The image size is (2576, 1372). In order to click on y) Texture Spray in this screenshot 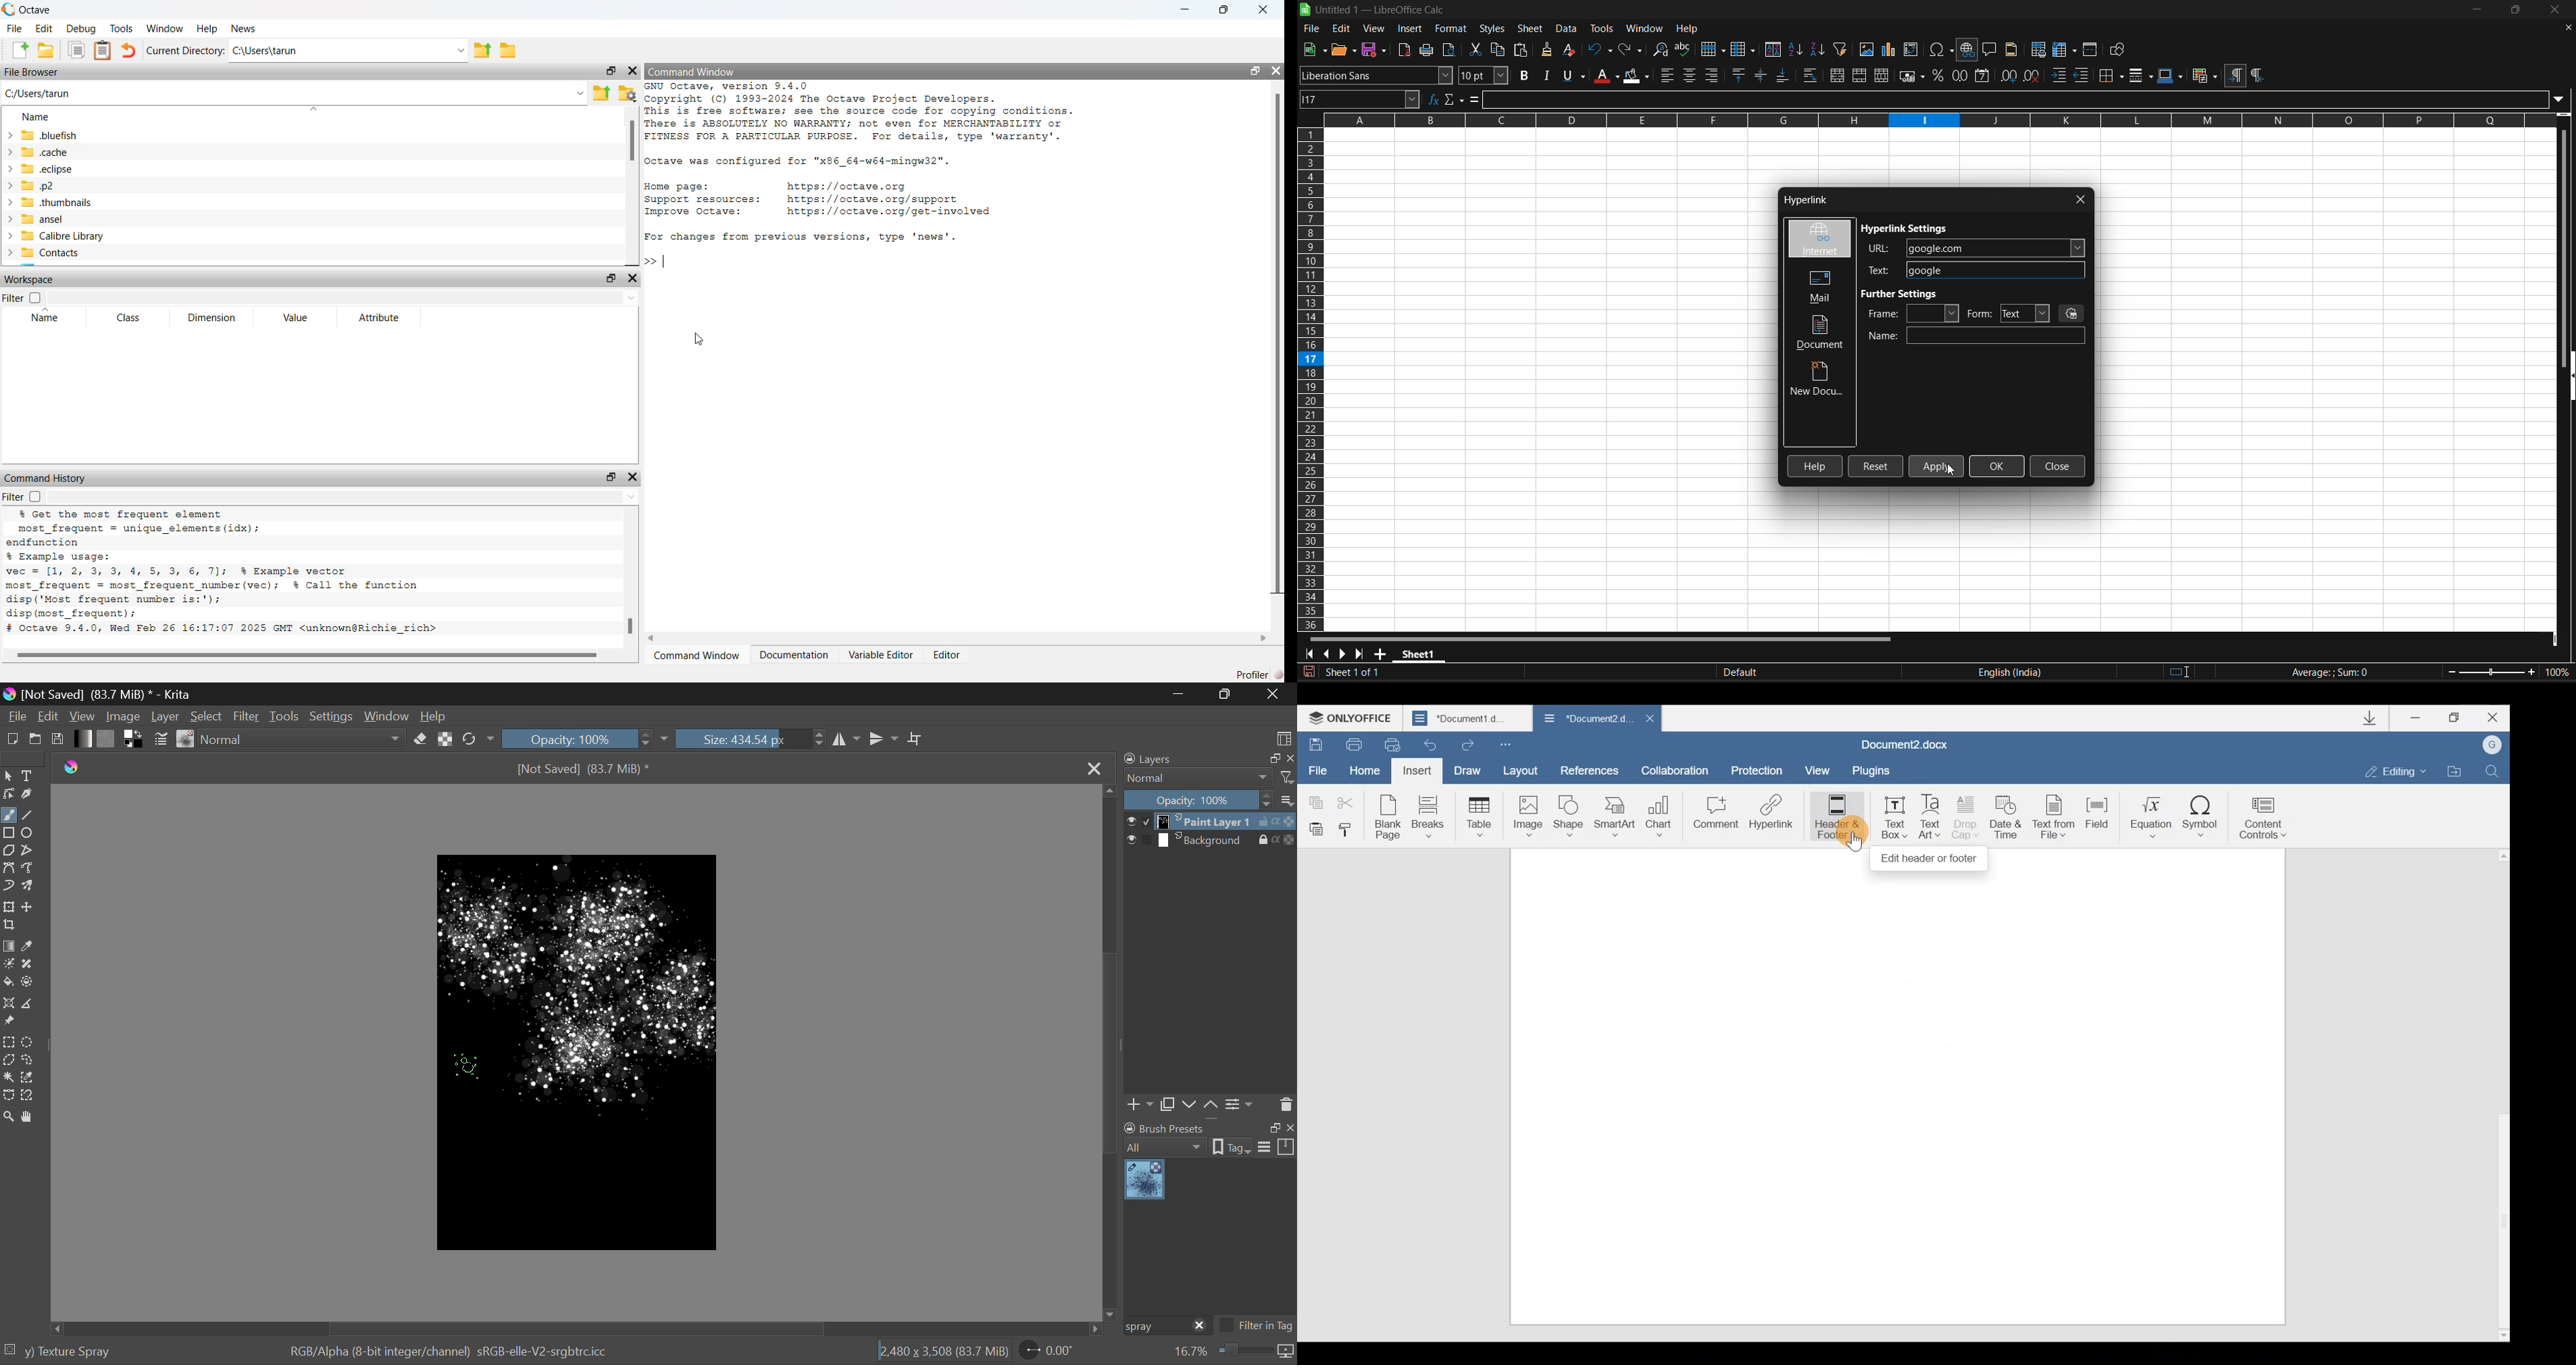, I will do `click(68, 1352)`.